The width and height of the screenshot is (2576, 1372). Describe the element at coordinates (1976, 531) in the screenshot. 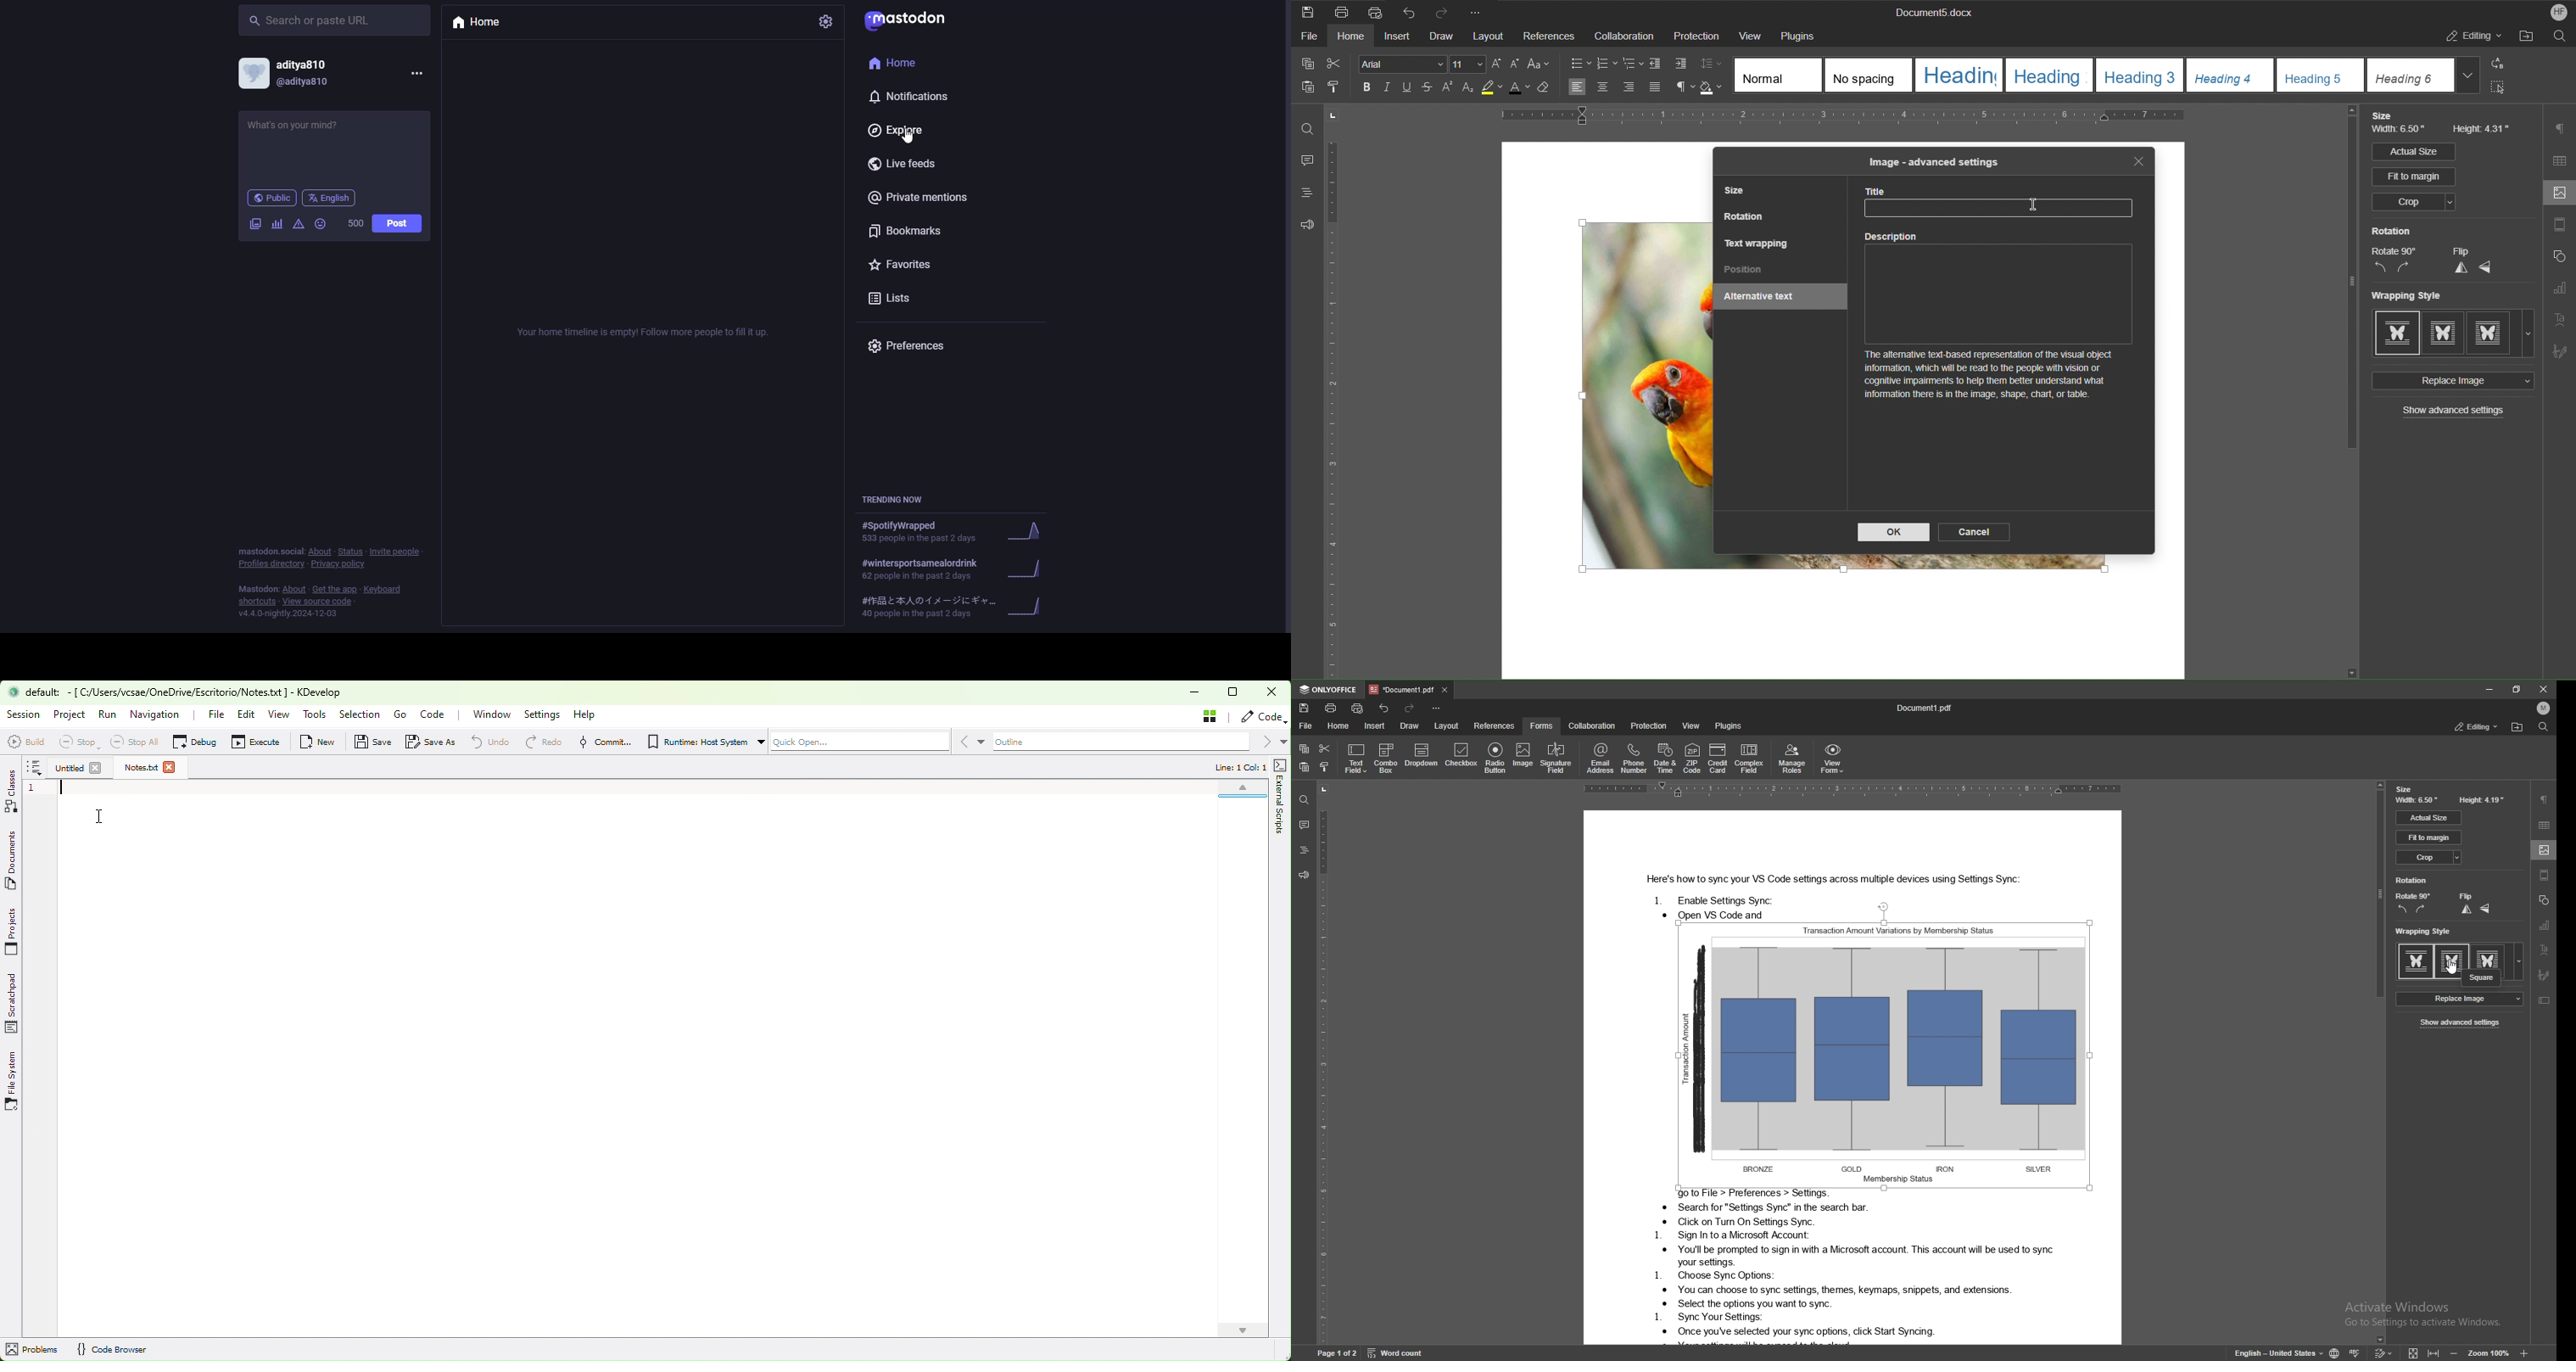

I see `Cancel` at that location.